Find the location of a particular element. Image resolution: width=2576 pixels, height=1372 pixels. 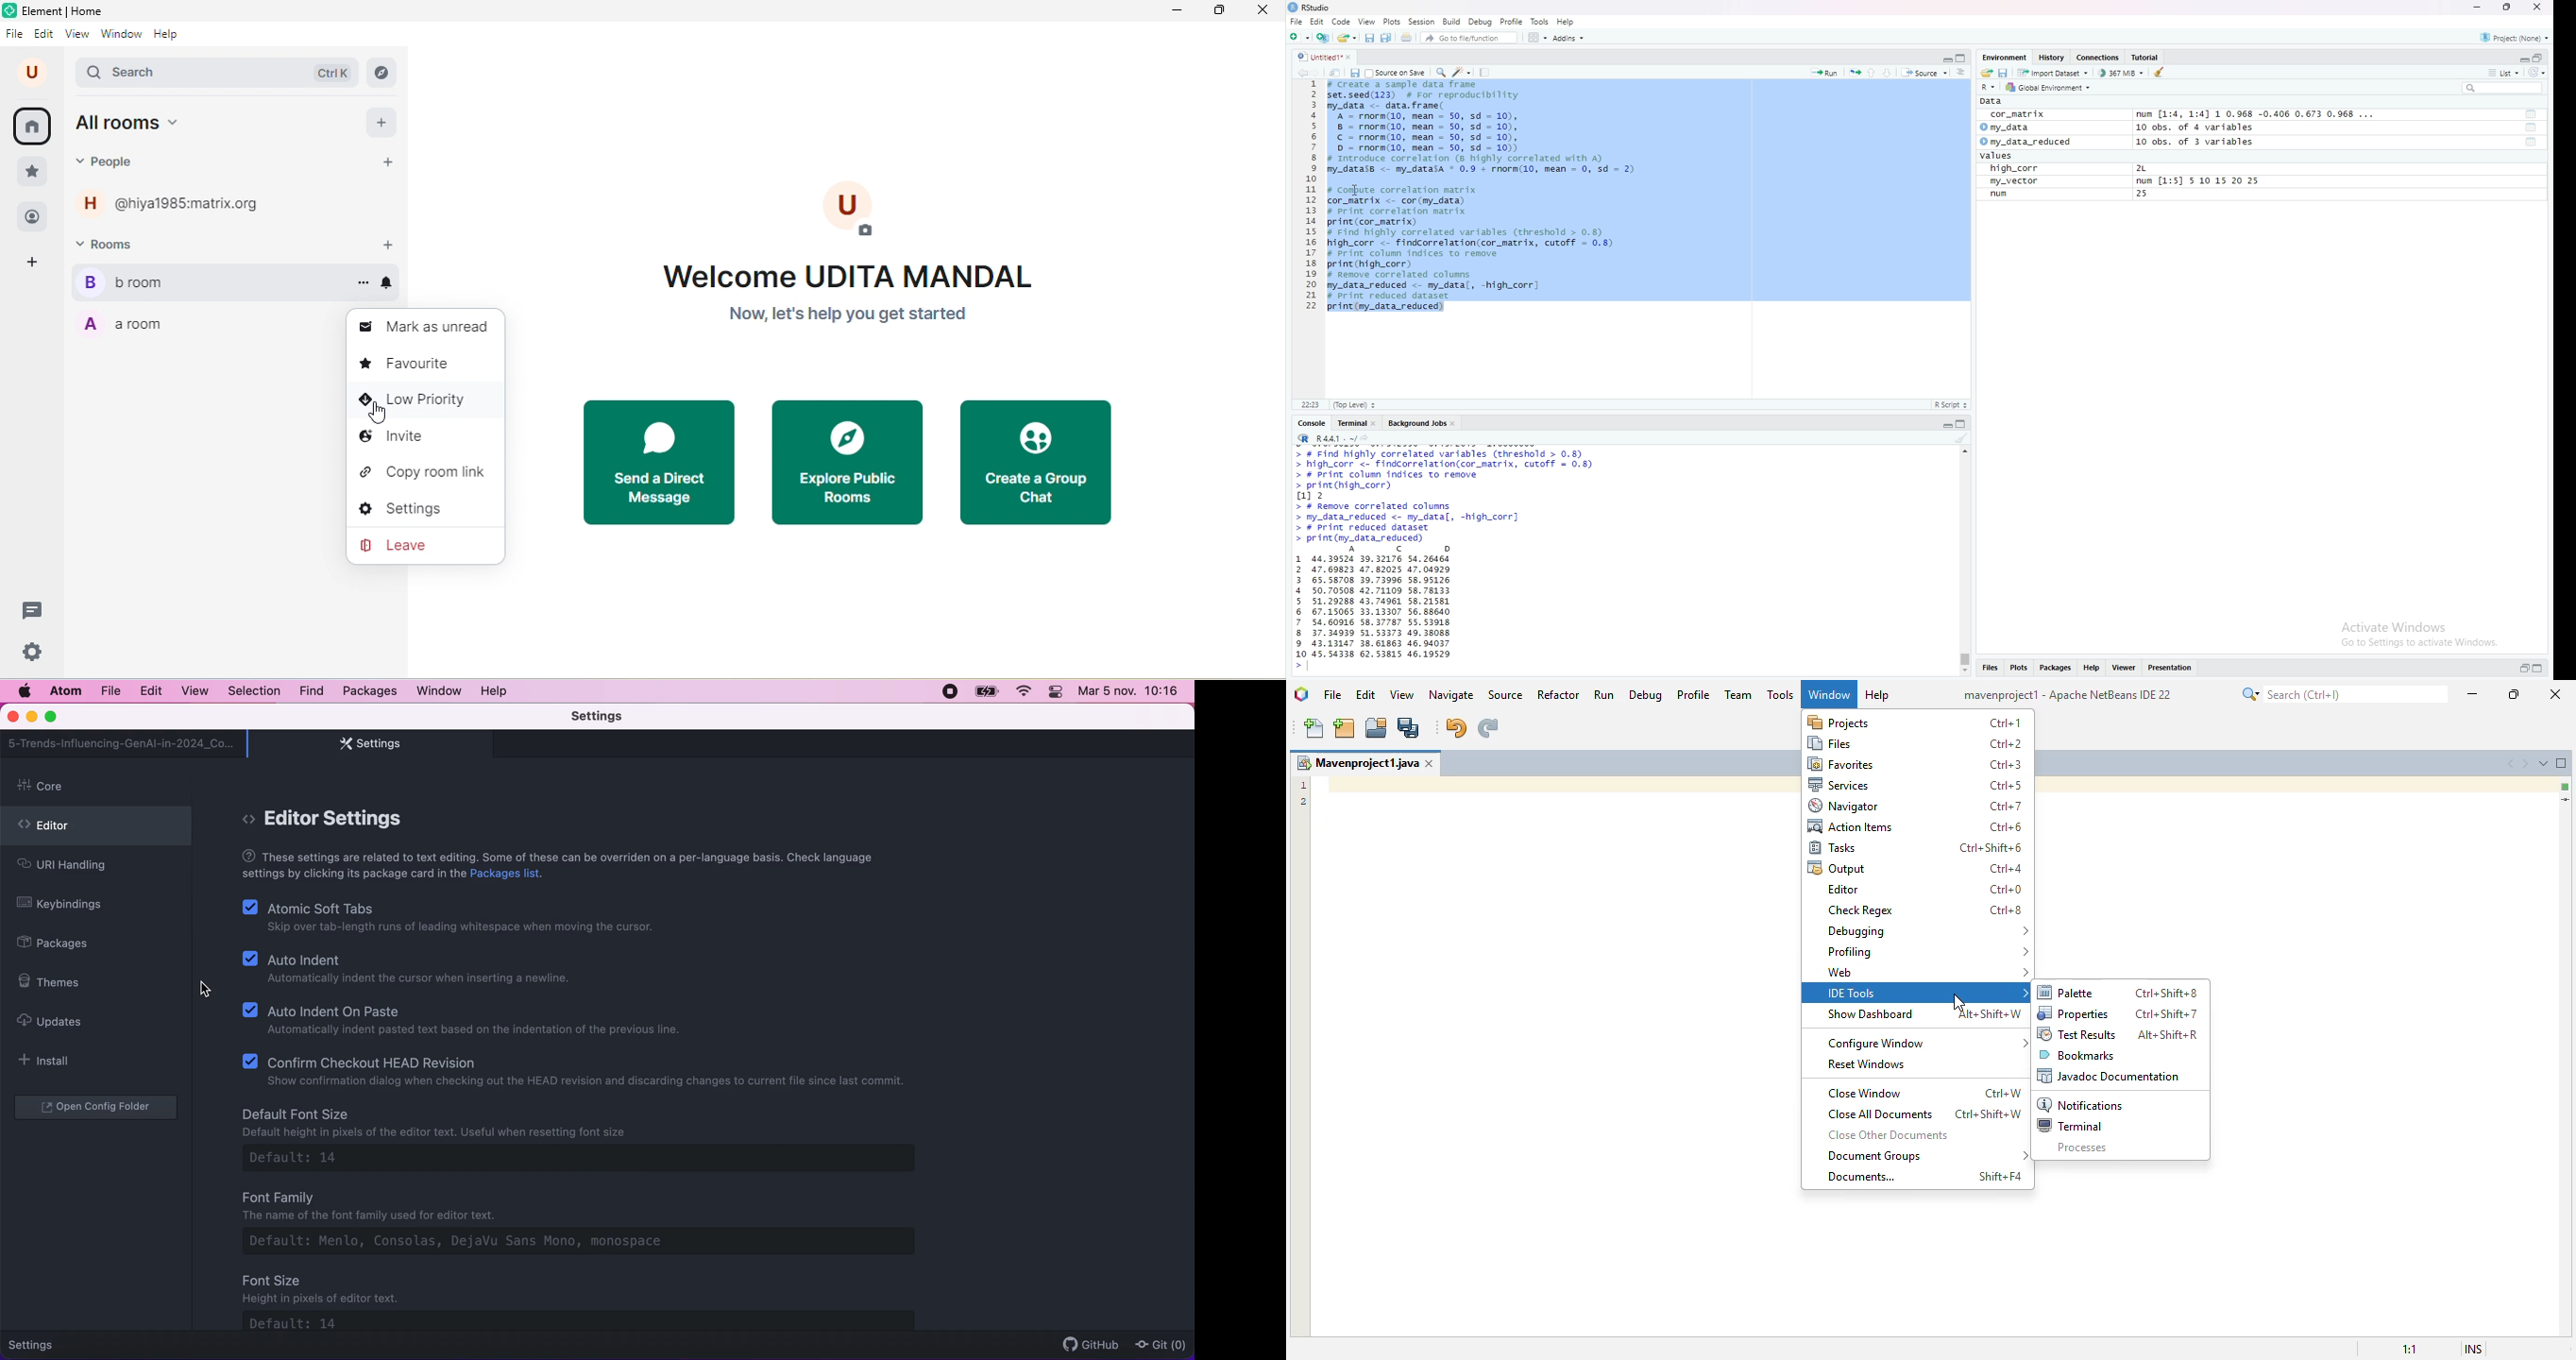

History is located at coordinates (2052, 56).